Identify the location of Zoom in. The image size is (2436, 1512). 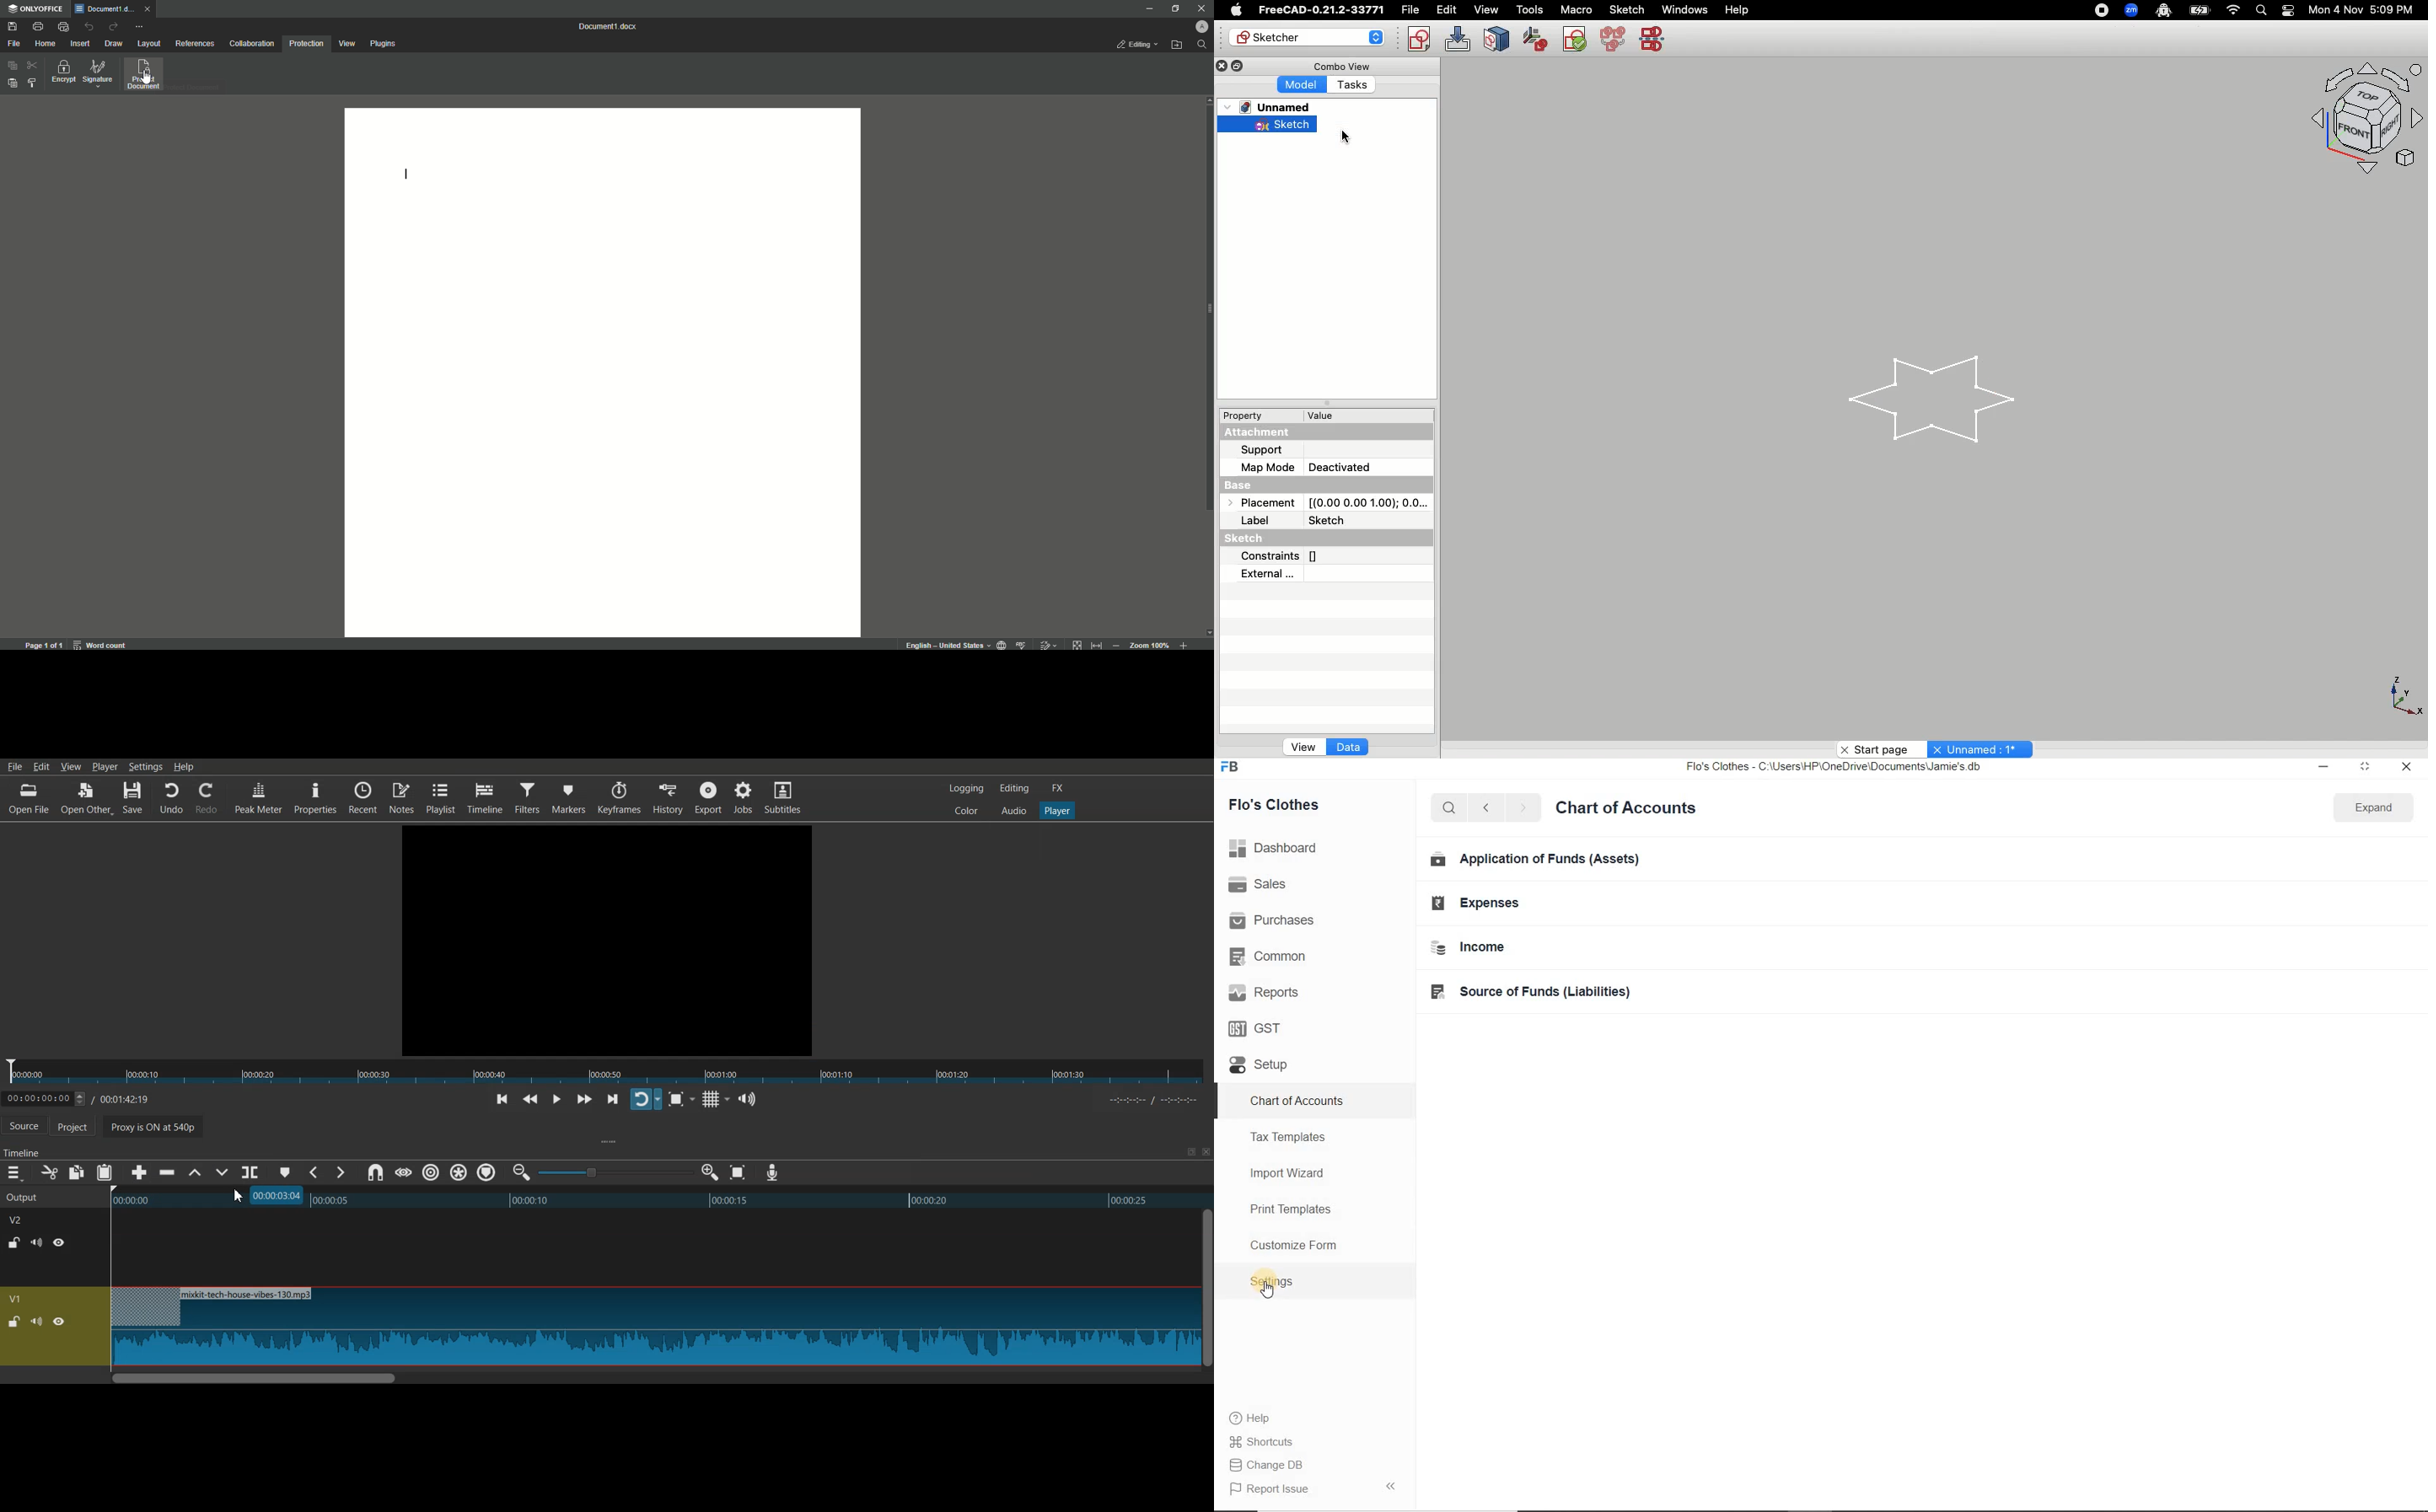
(1182, 644).